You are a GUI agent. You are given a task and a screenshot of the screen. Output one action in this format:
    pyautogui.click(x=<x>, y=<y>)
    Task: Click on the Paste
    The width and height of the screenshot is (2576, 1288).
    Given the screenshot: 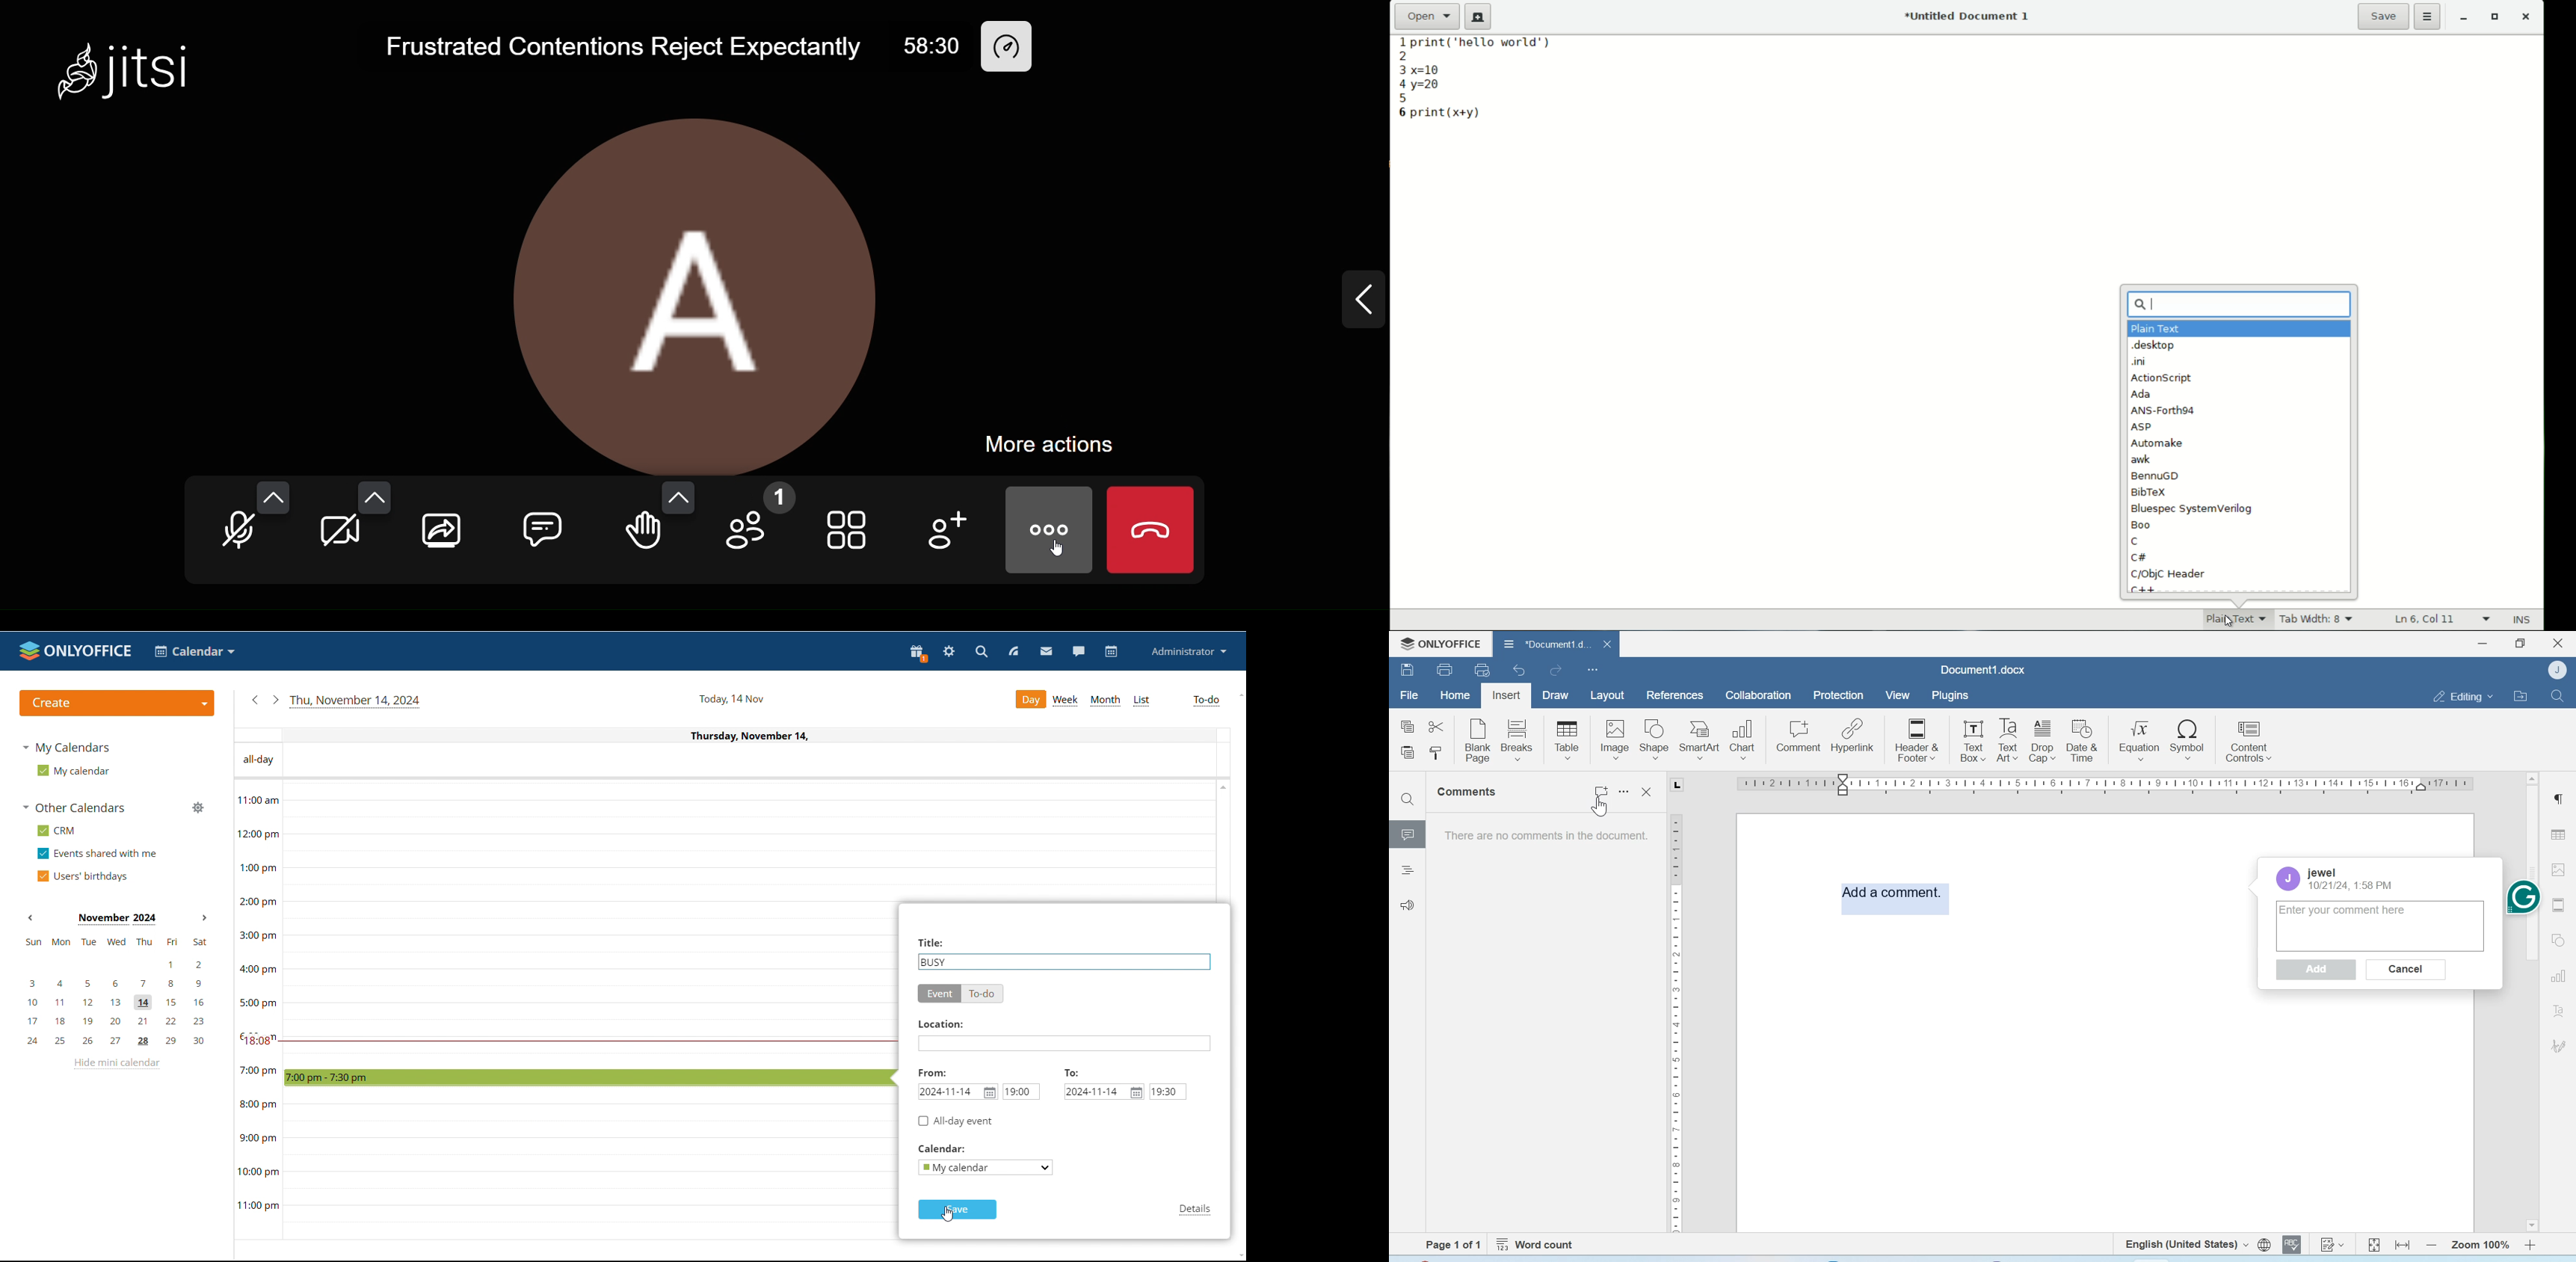 What is the action you would take?
    pyautogui.click(x=1409, y=753)
    